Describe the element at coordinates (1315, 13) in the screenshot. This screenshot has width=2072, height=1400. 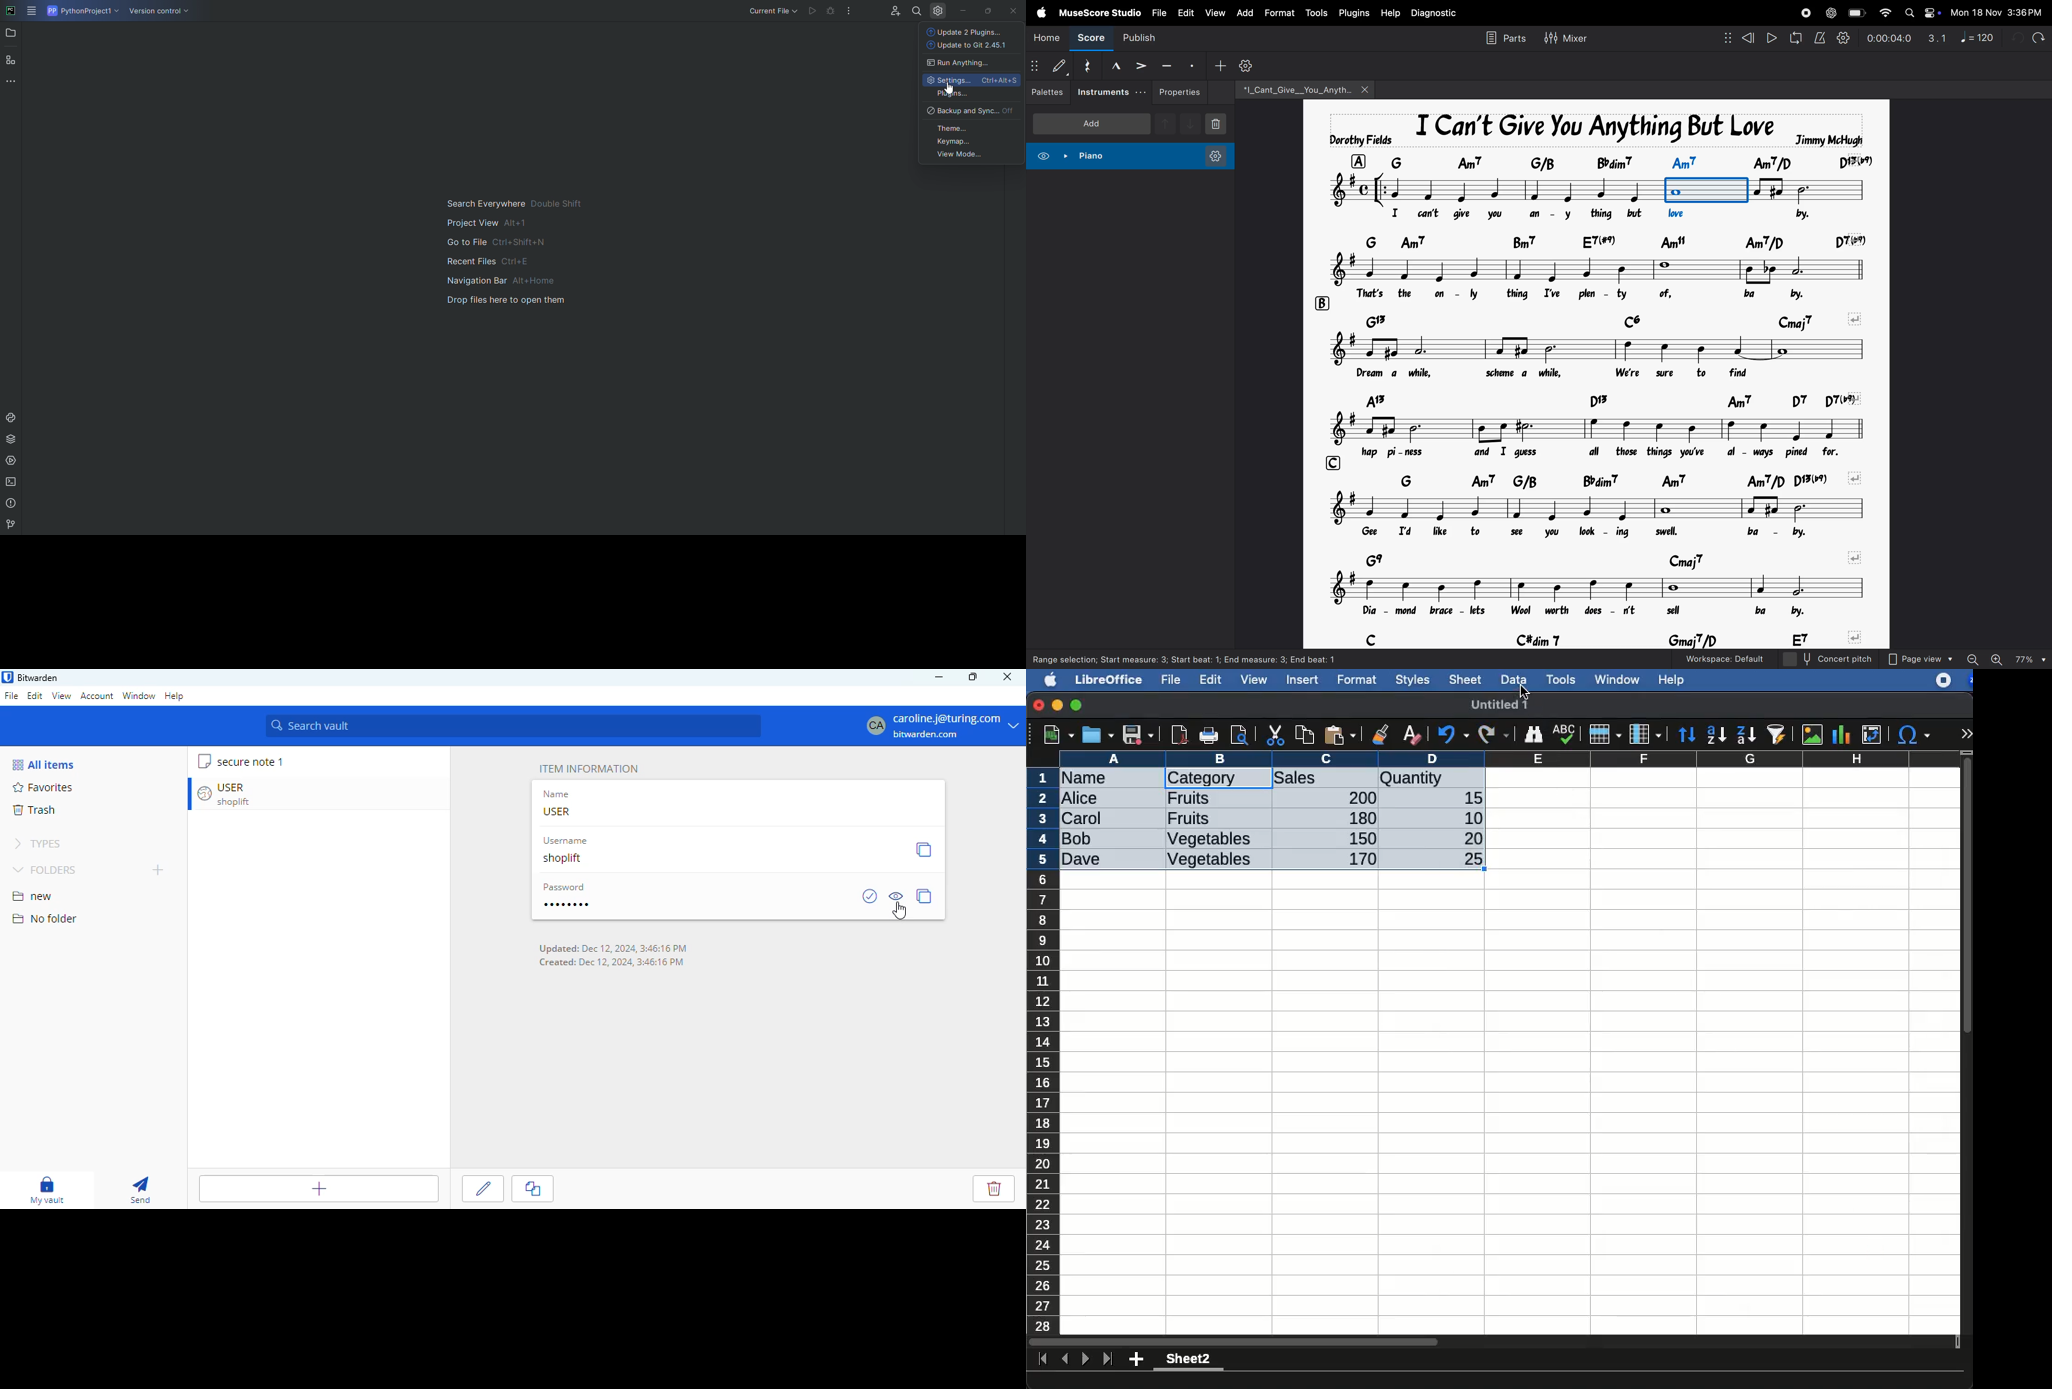
I see `tools` at that location.